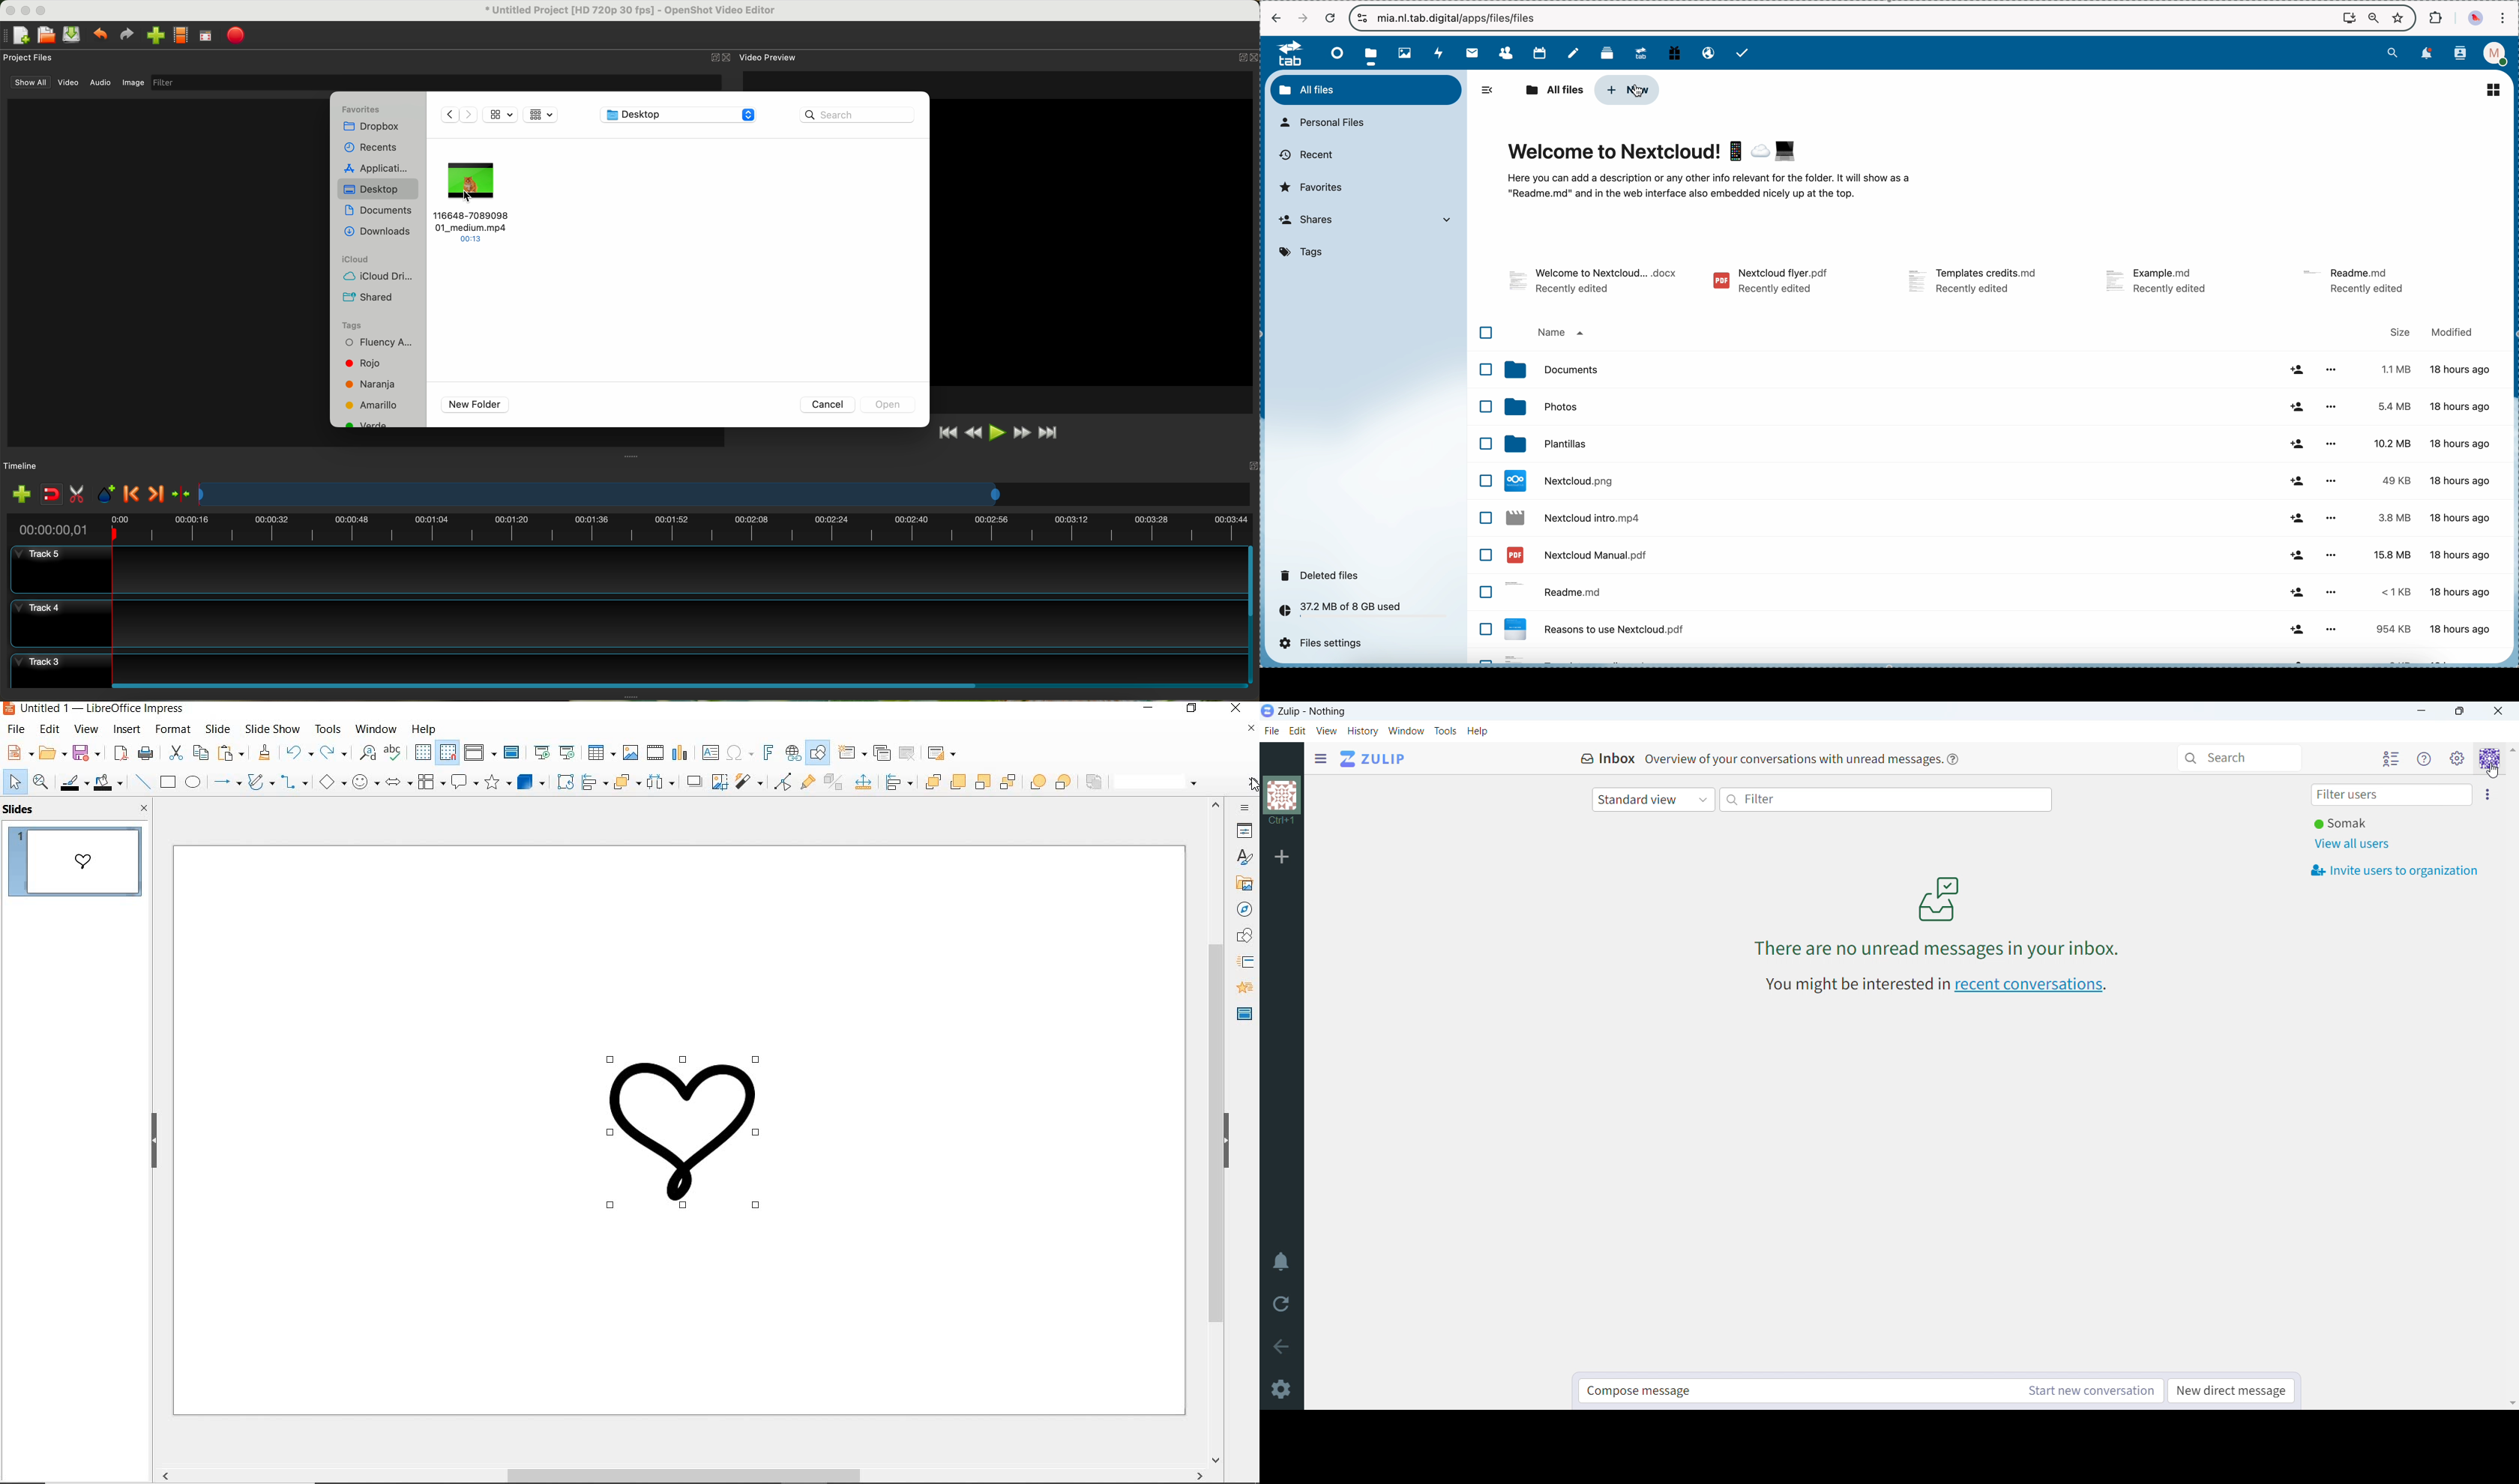 Image resolution: width=2520 pixels, height=1484 pixels. What do you see at coordinates (2298, 518) in the screenshot?
I see `share` at bounding box center [2298, 518].